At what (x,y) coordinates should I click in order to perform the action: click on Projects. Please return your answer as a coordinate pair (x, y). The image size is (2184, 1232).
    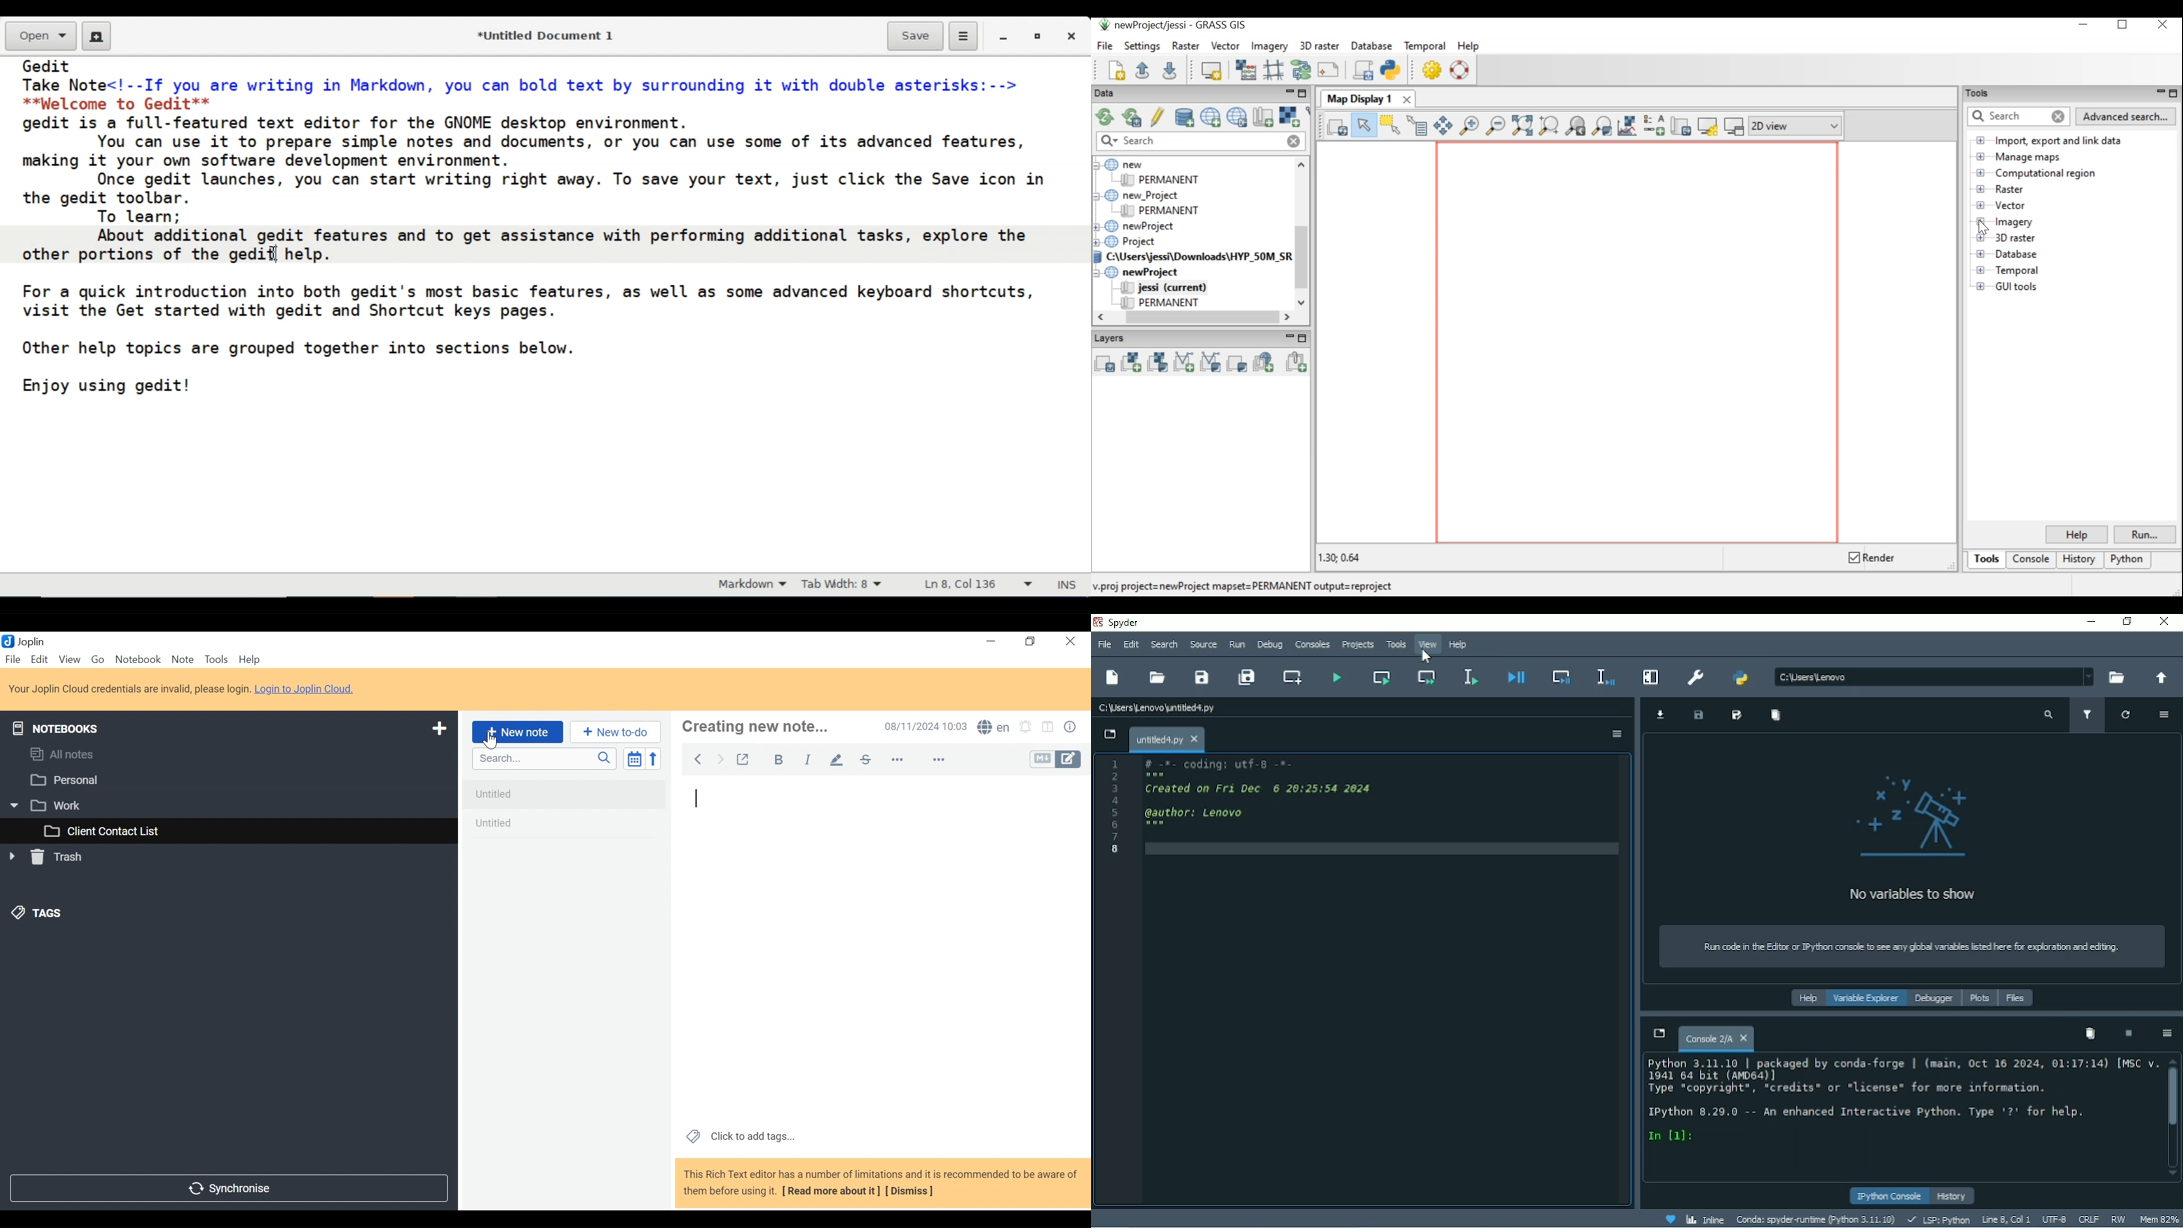
    Looking at the image, I should click on (1358, 645).